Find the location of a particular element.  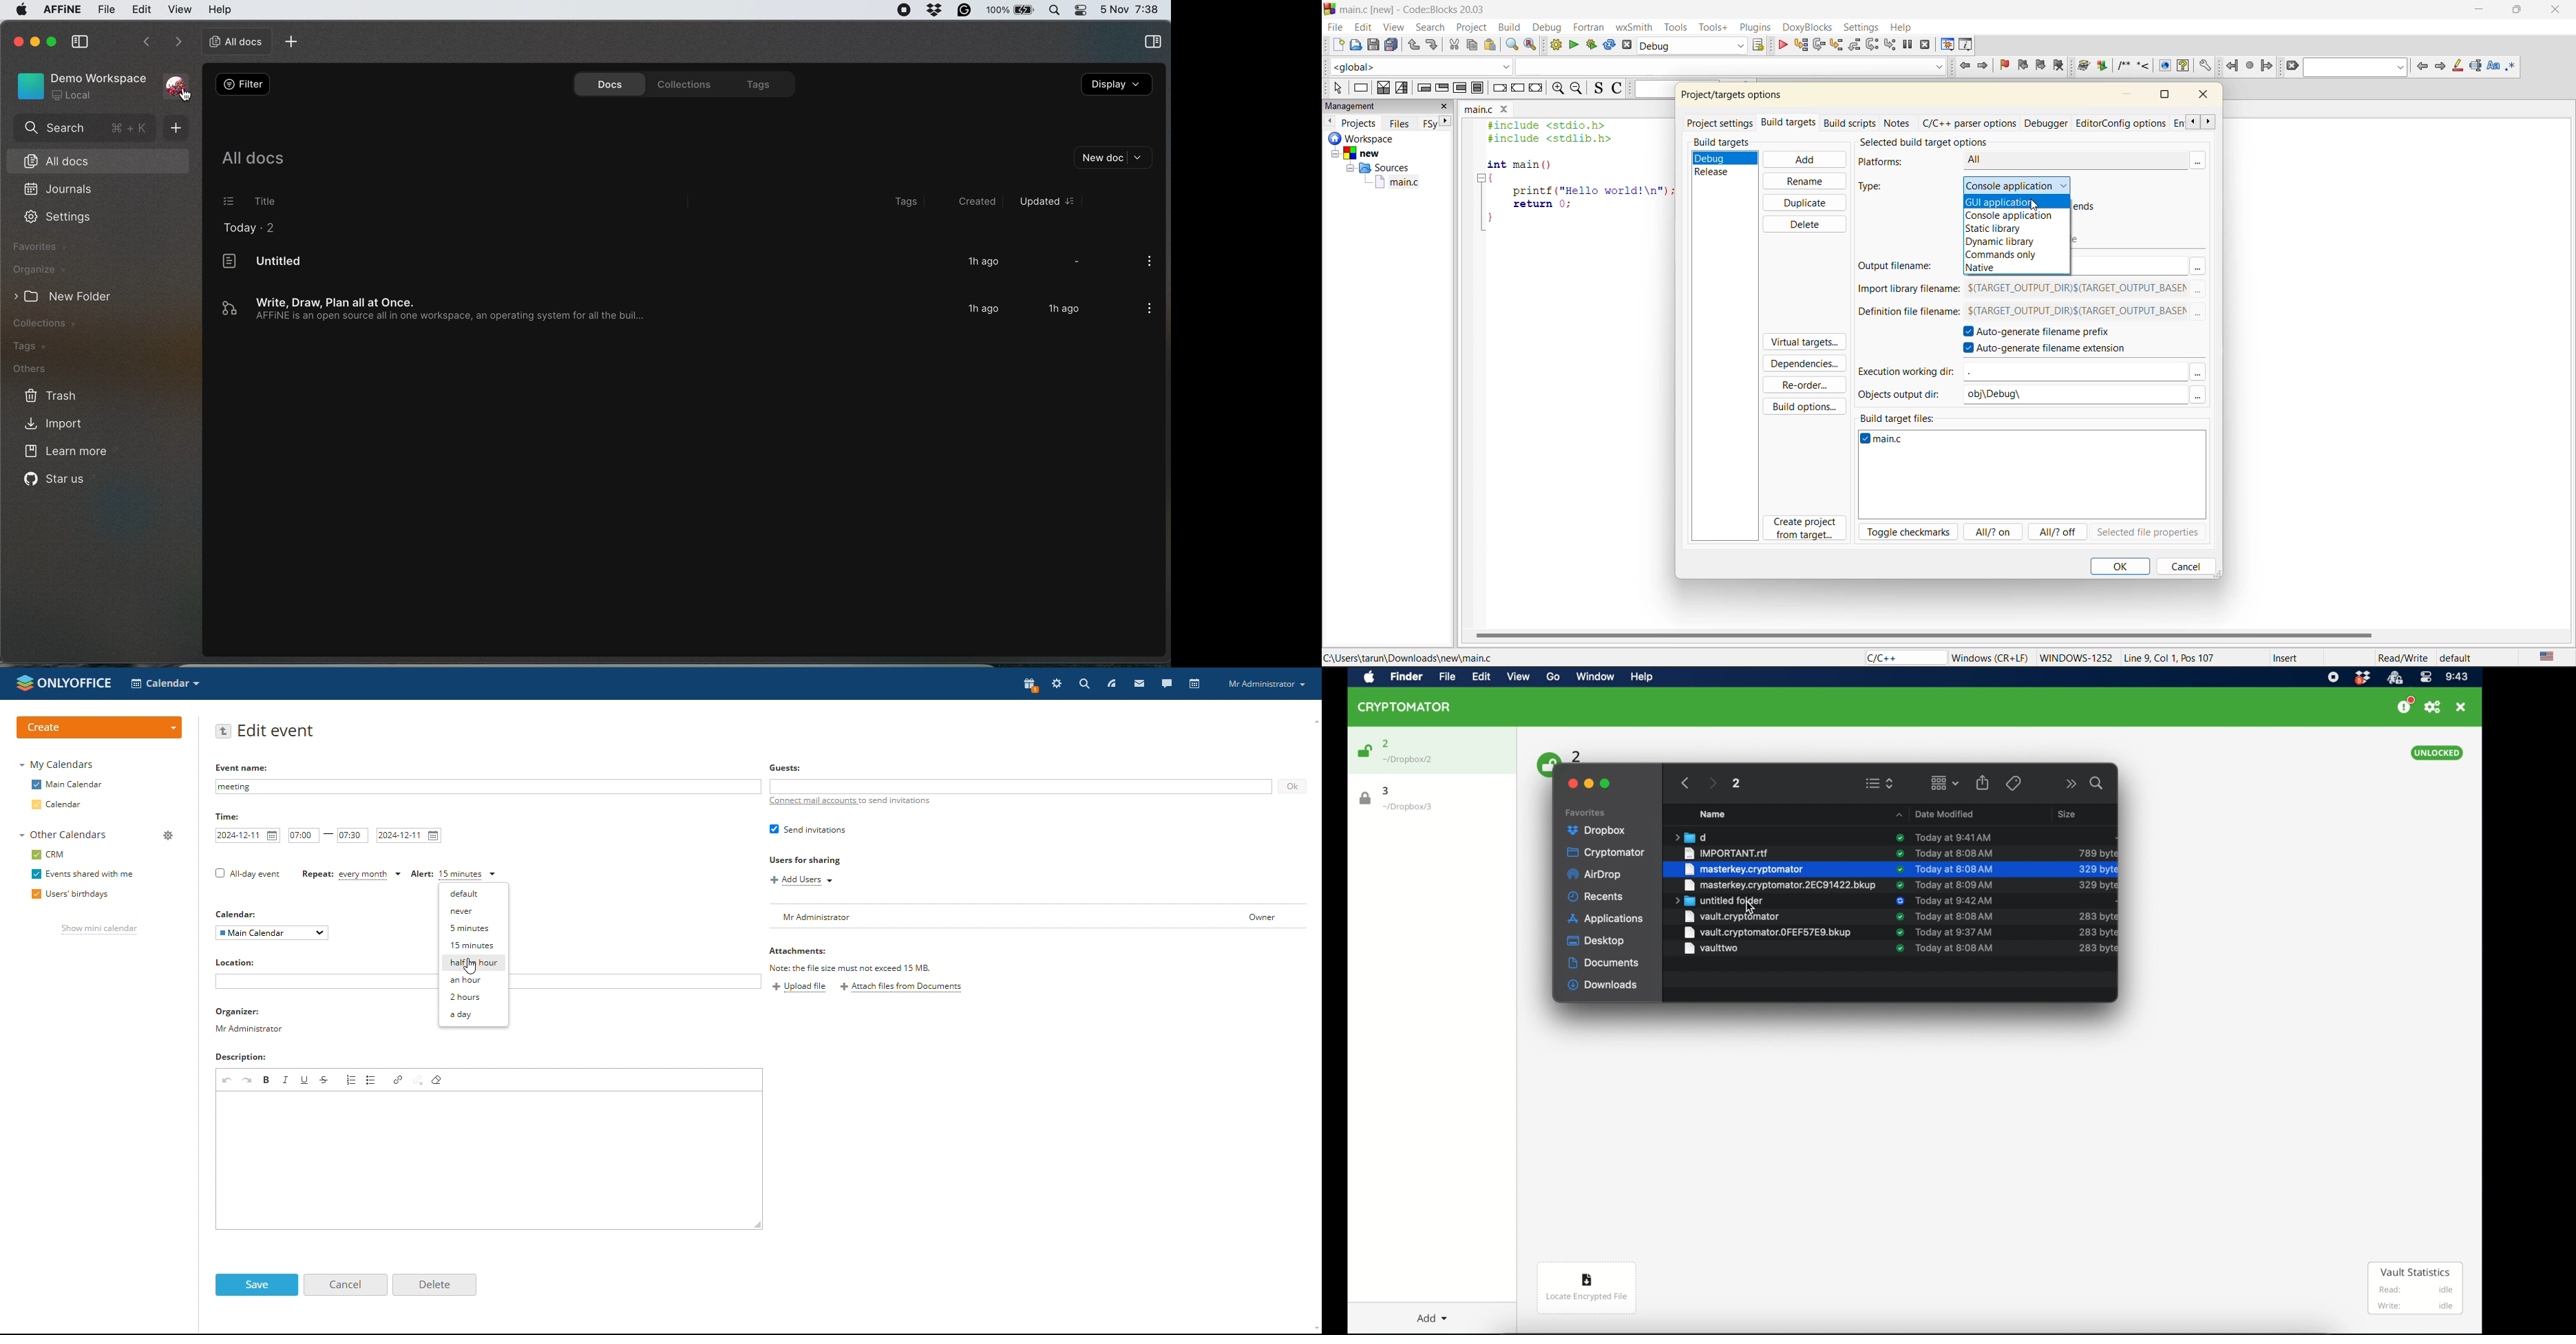

settings is located at coordinates (1056, 683).